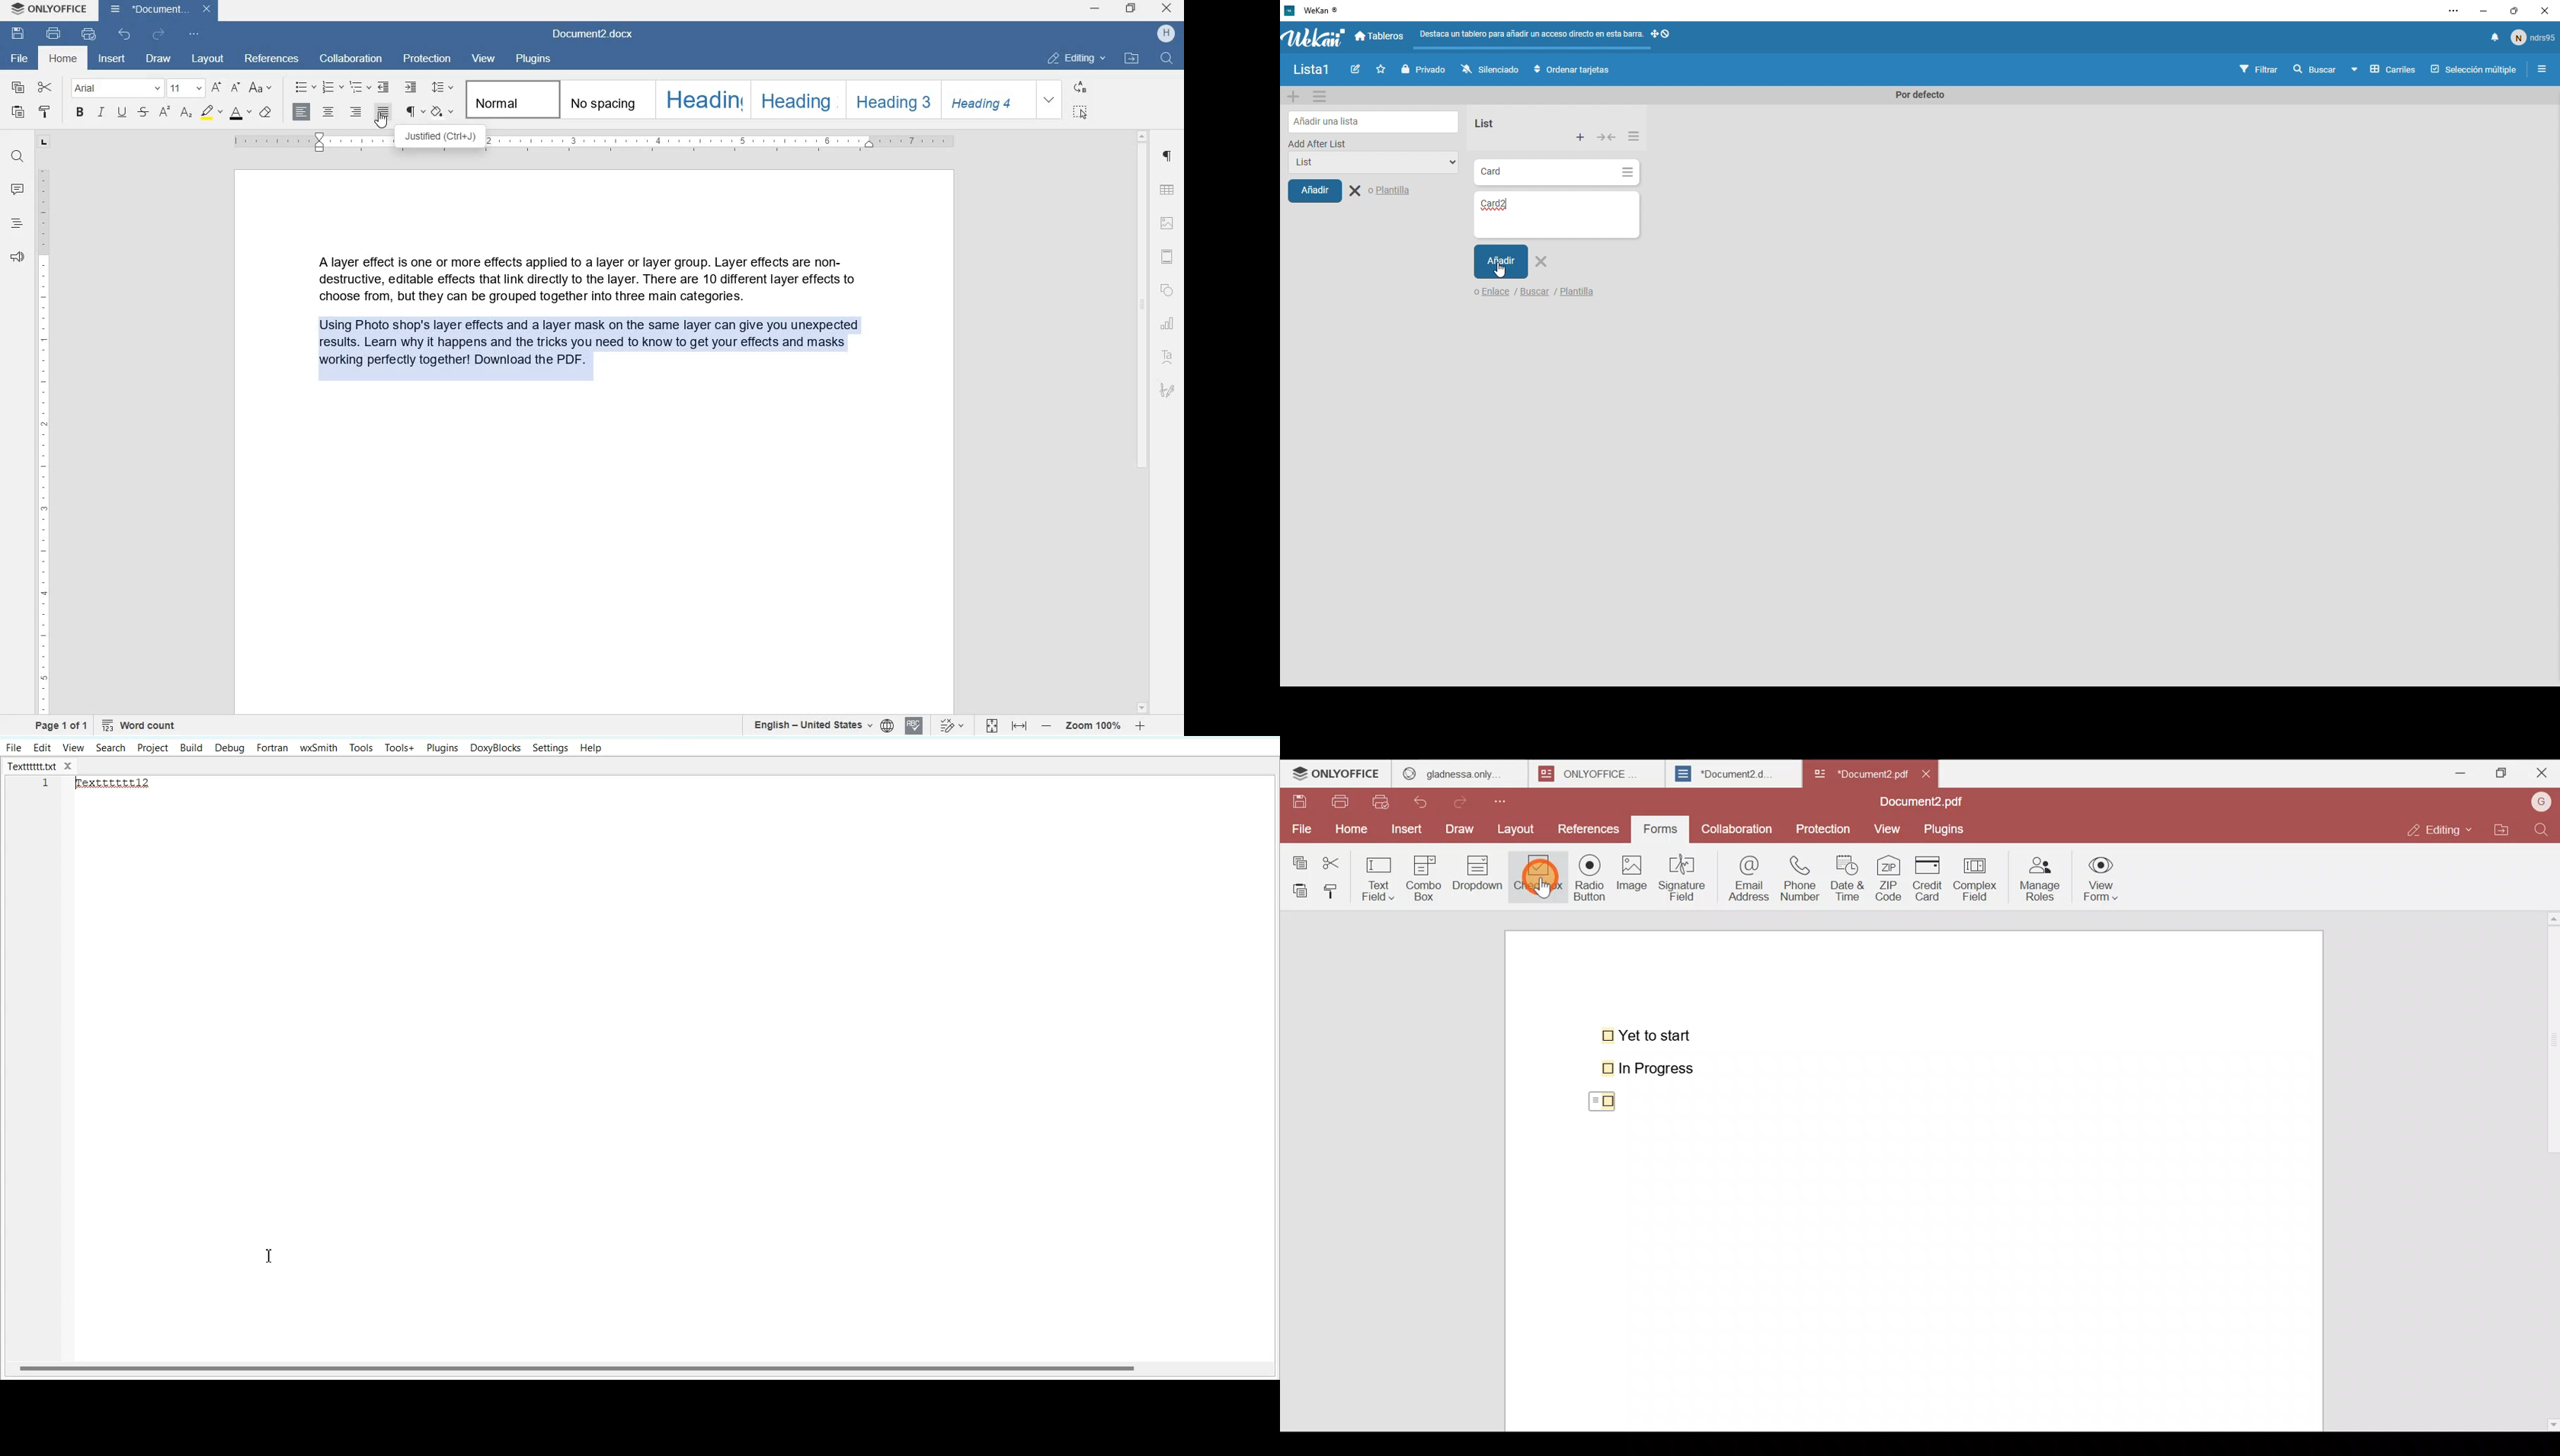 The height and width of the screenshot is (1456, 2576). I want to click on PARAGRAPH SETTINGS, so click(415, 113).